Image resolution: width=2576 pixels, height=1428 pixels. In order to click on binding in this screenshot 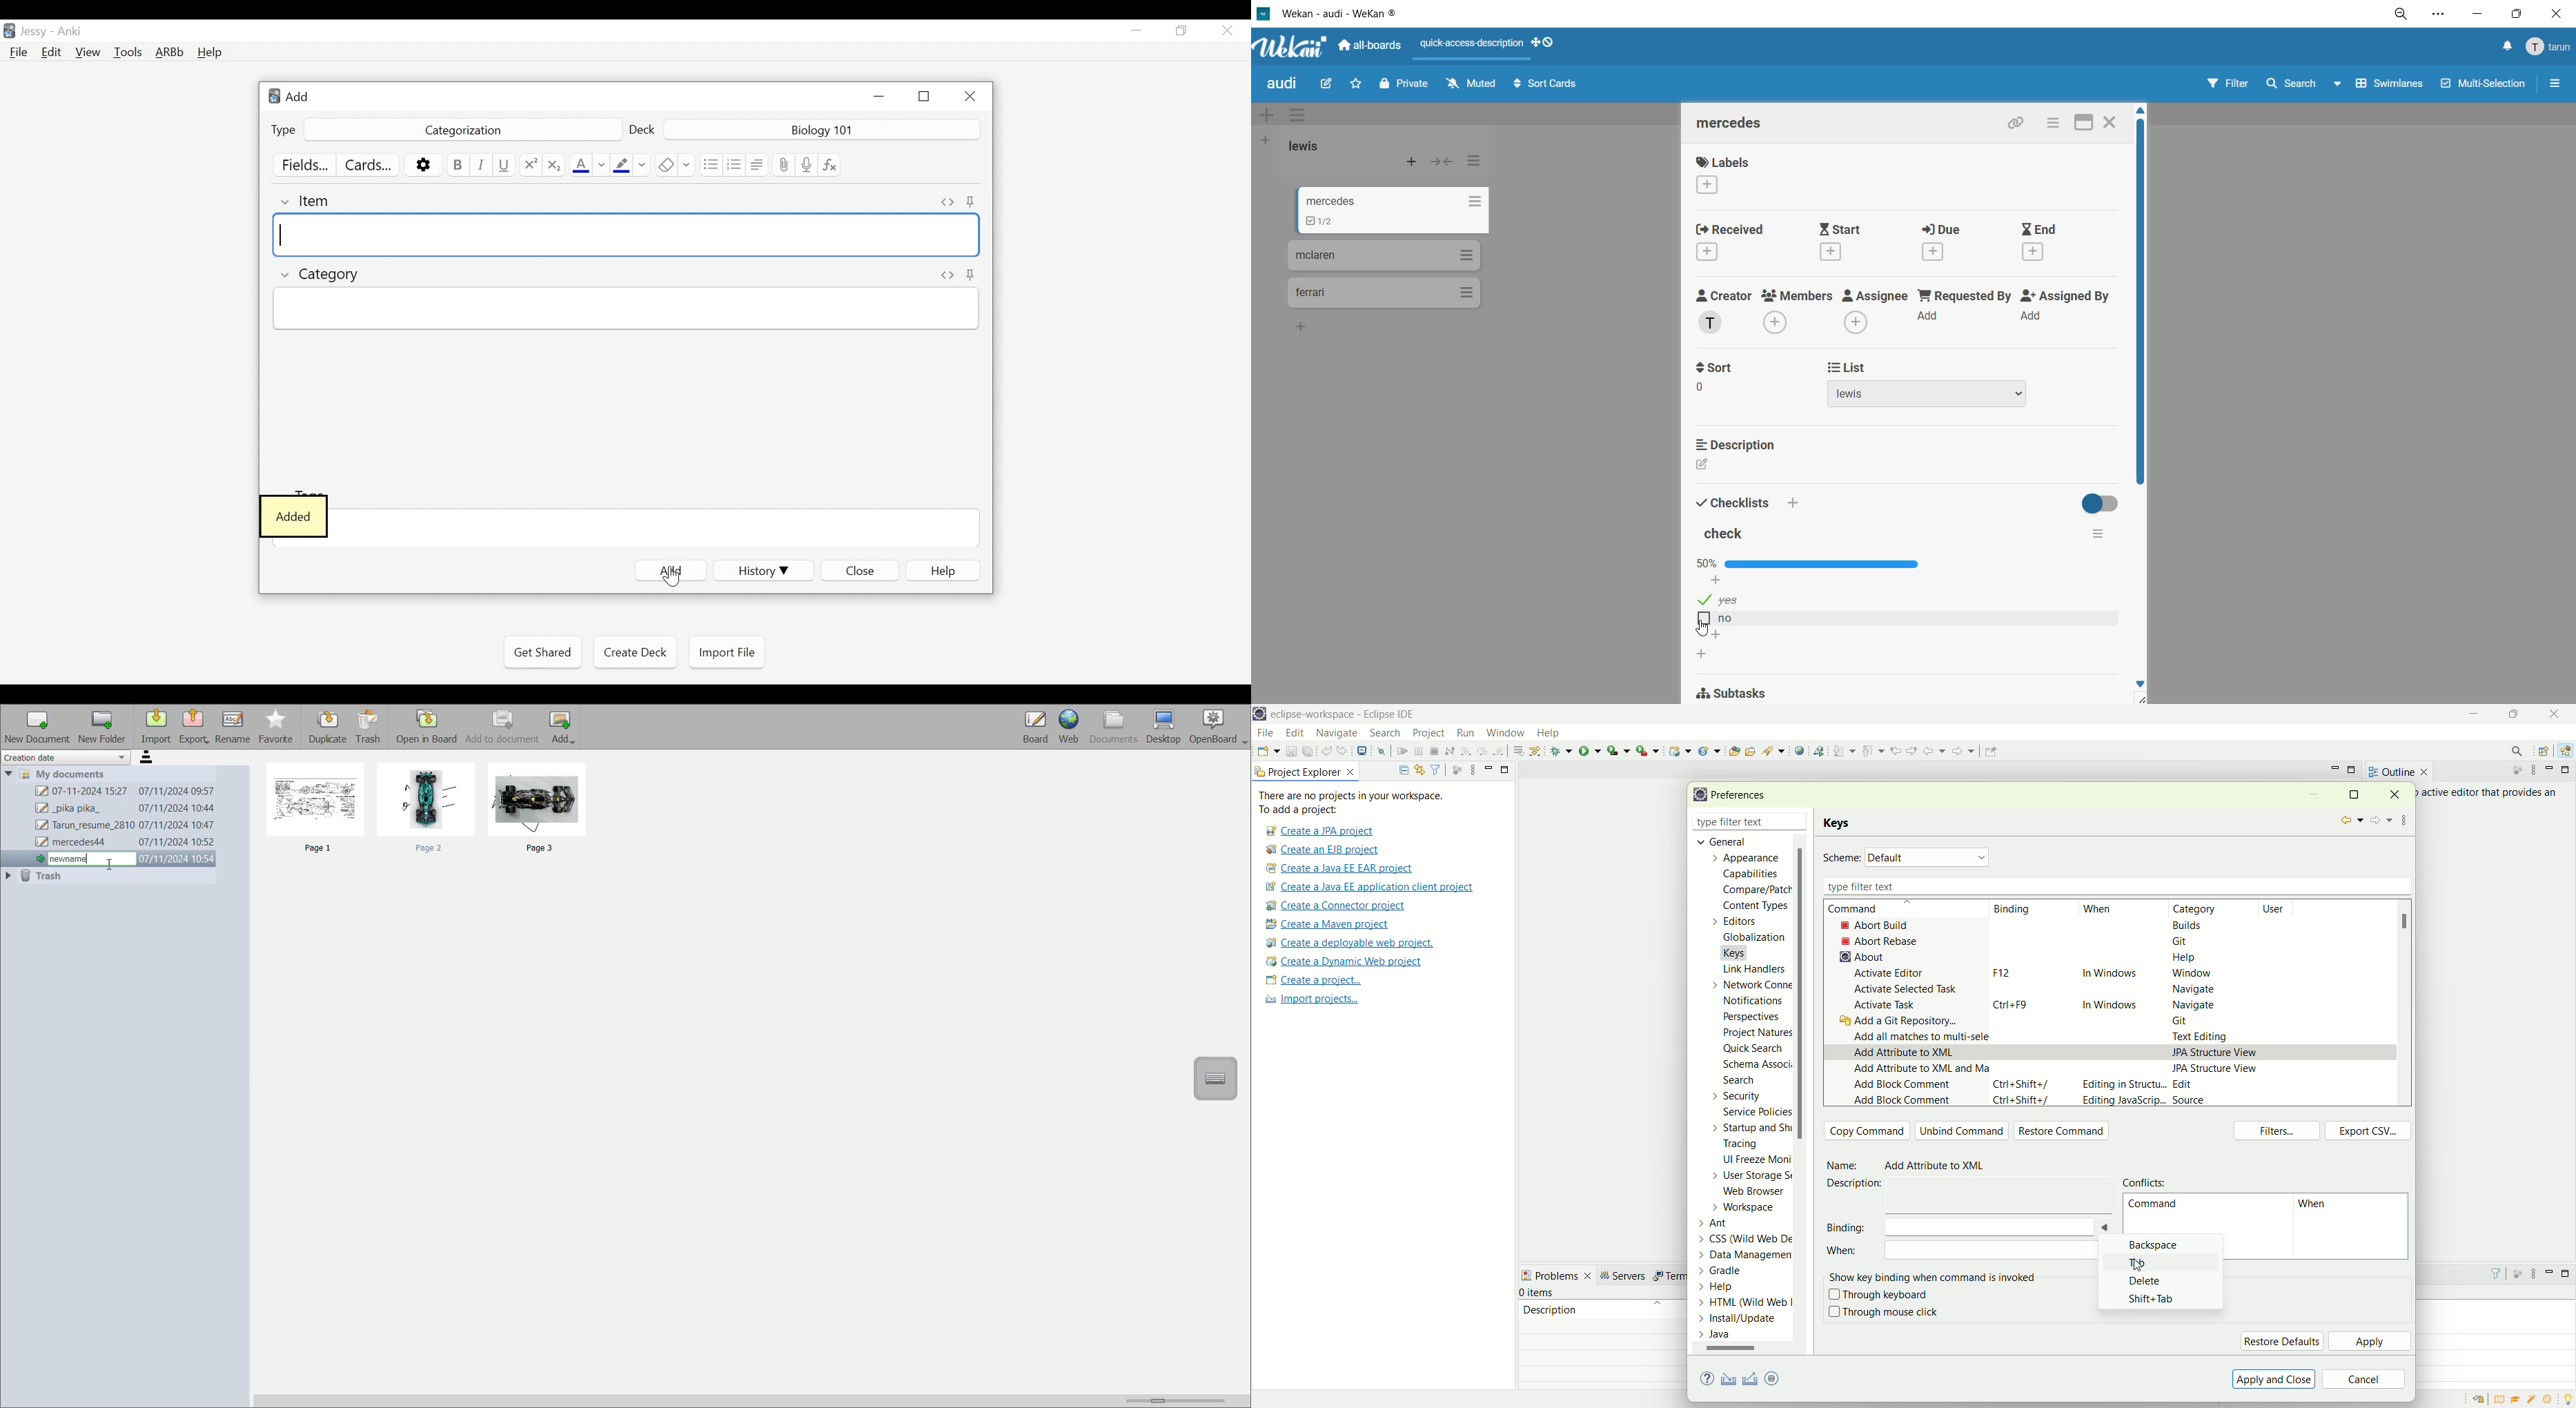, I will do `click(1942, 1226)`.